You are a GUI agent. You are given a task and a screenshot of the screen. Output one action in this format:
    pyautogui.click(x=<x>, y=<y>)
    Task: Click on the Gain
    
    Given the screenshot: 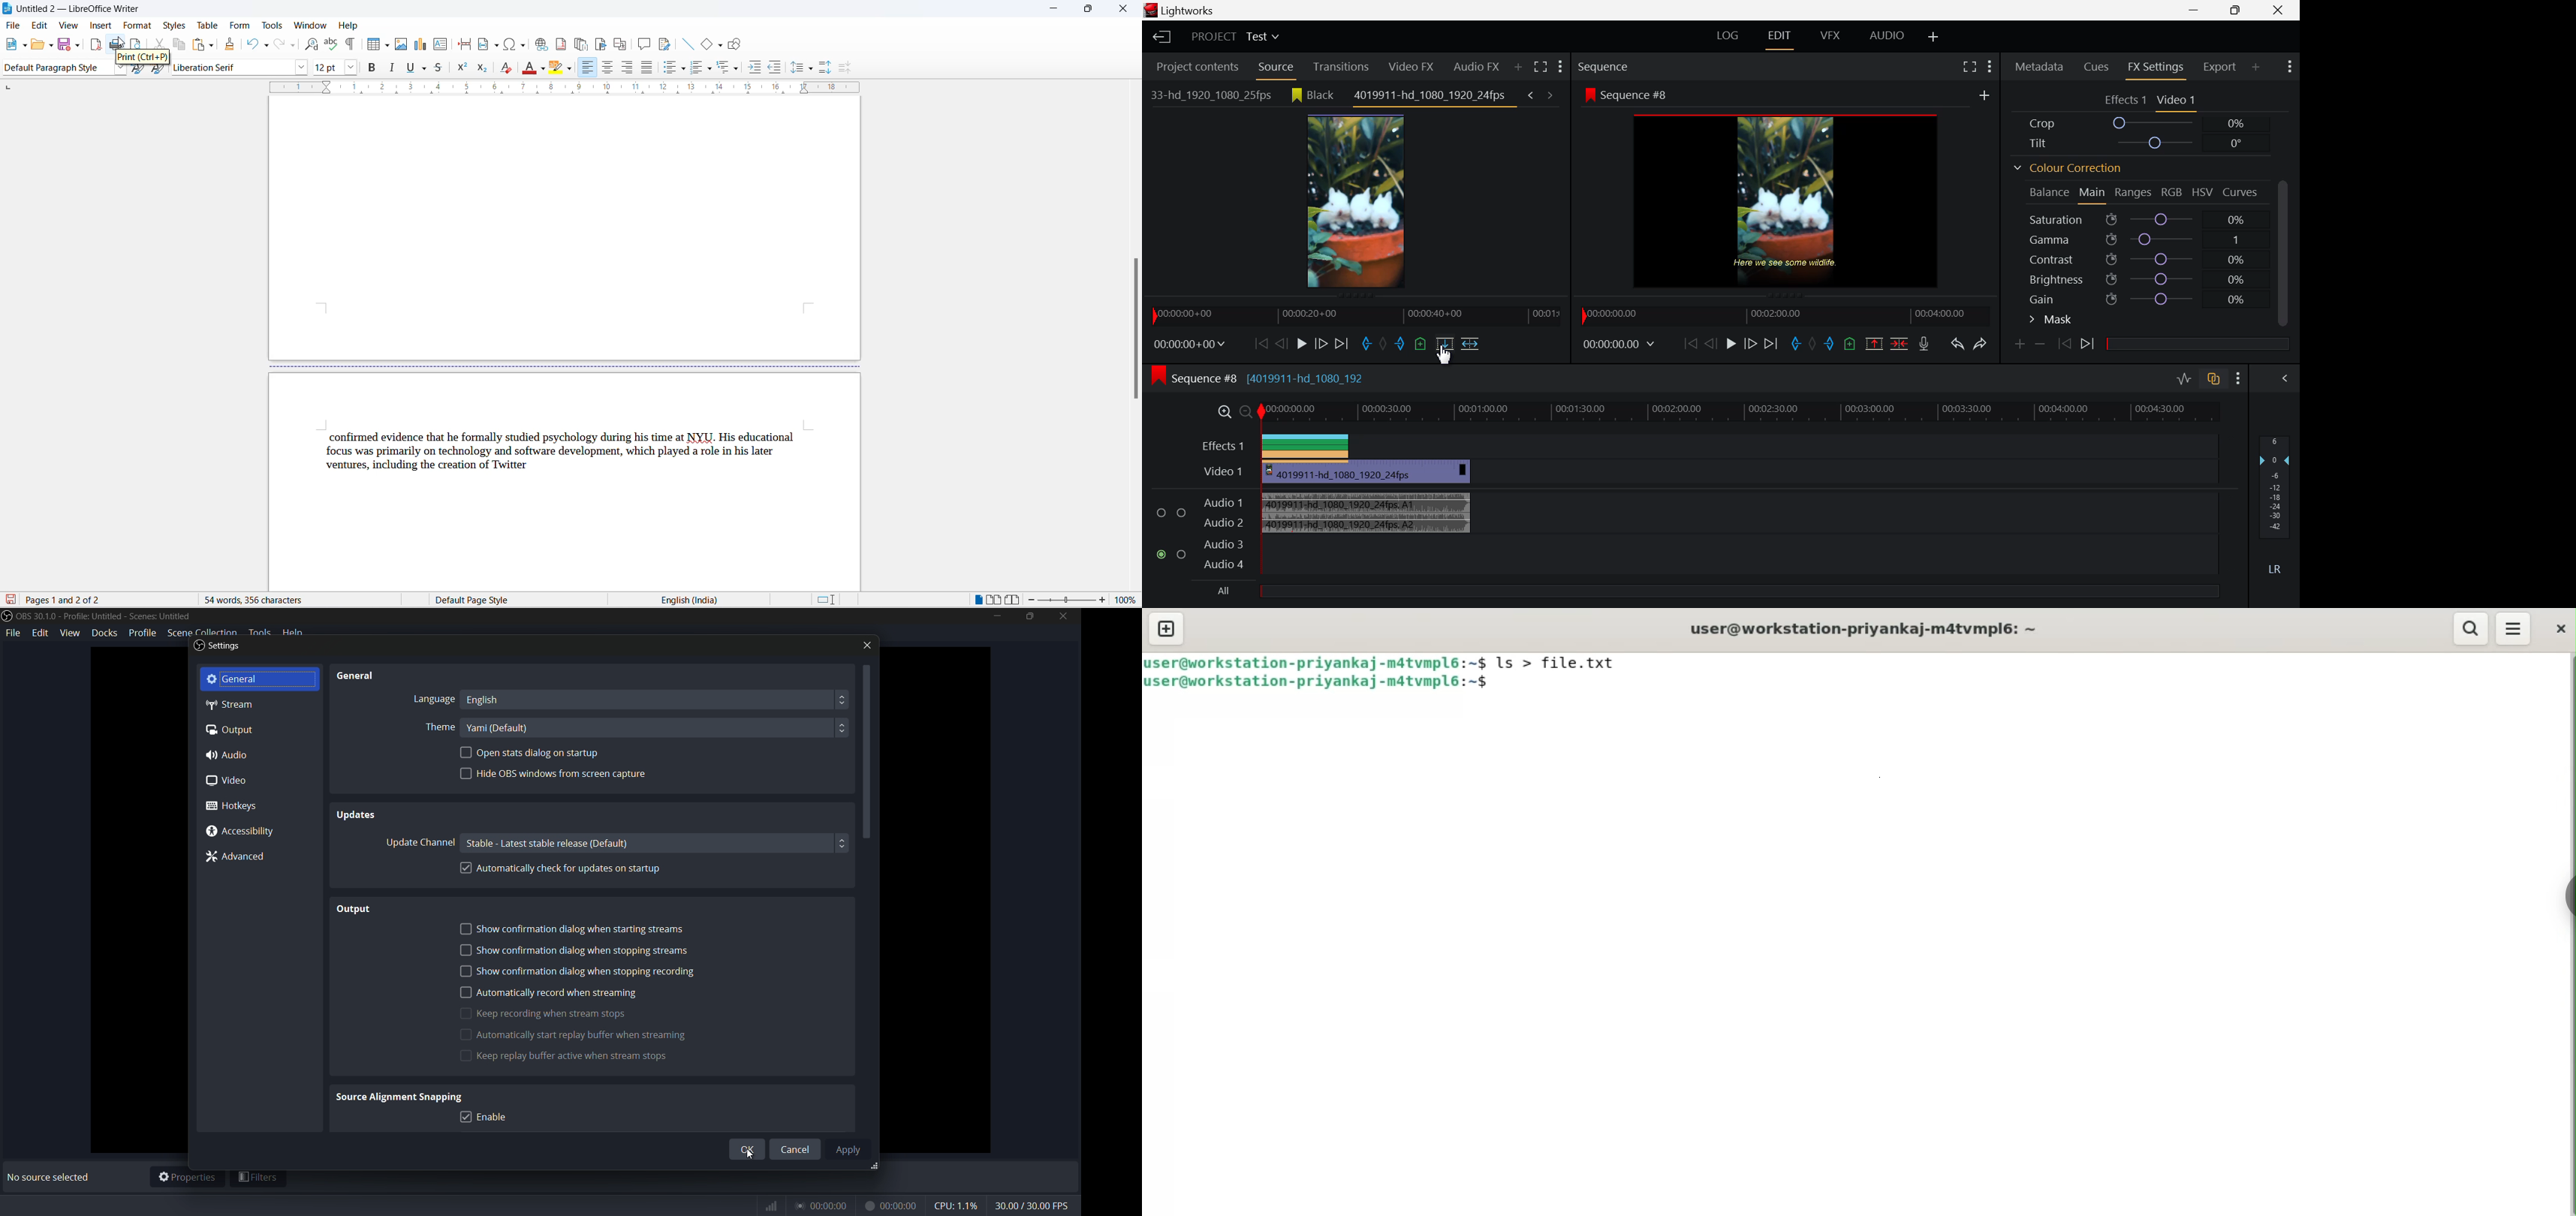 What is the action you would take?
    pyautogui.click(x=2144, y=299)
    